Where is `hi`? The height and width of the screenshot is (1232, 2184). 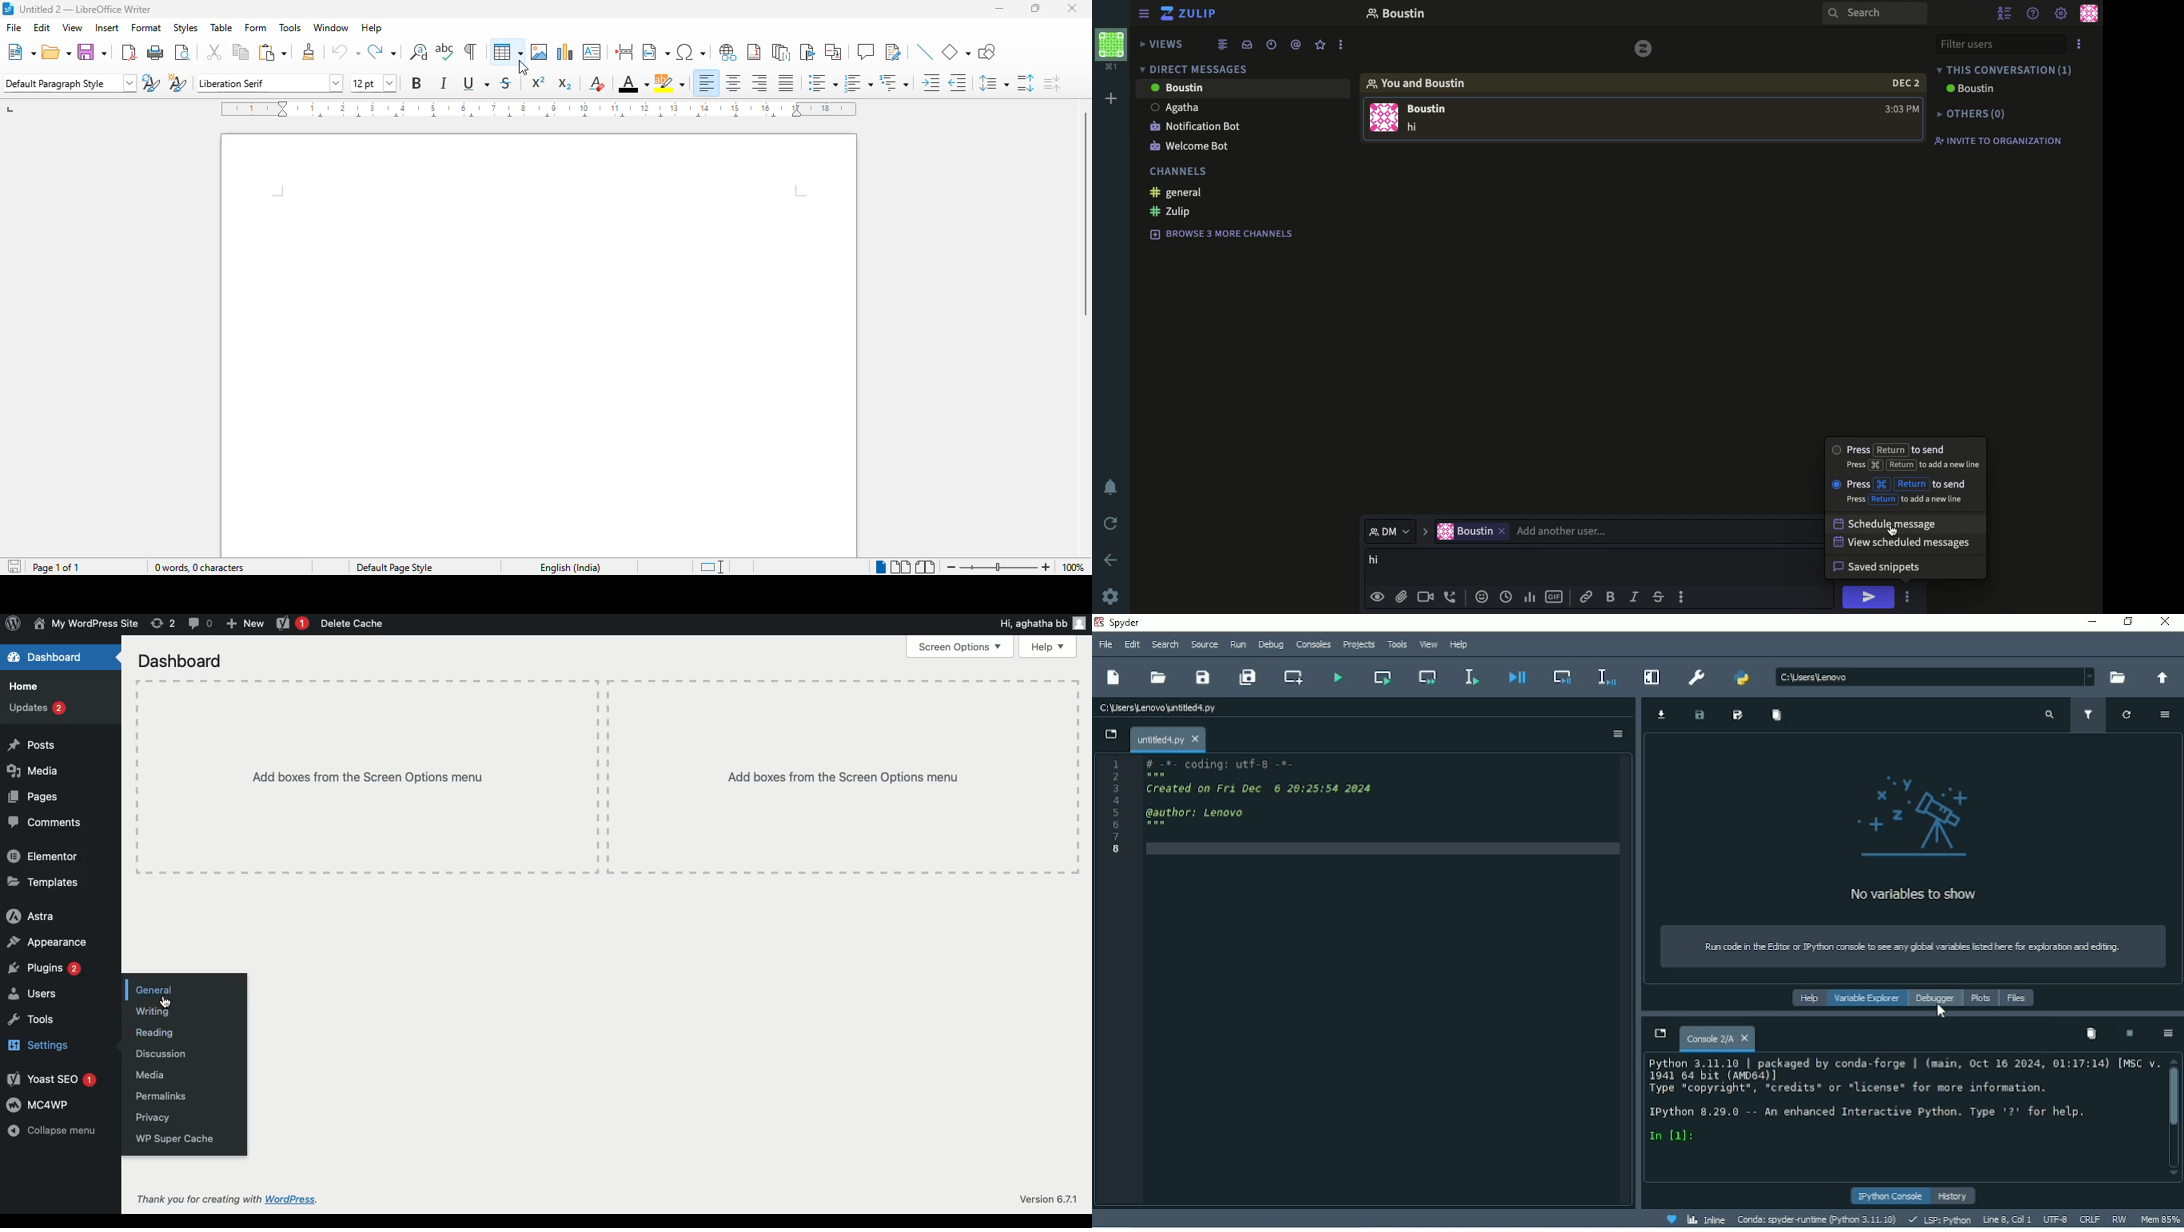 hi is located at coordinates (1870, 598).